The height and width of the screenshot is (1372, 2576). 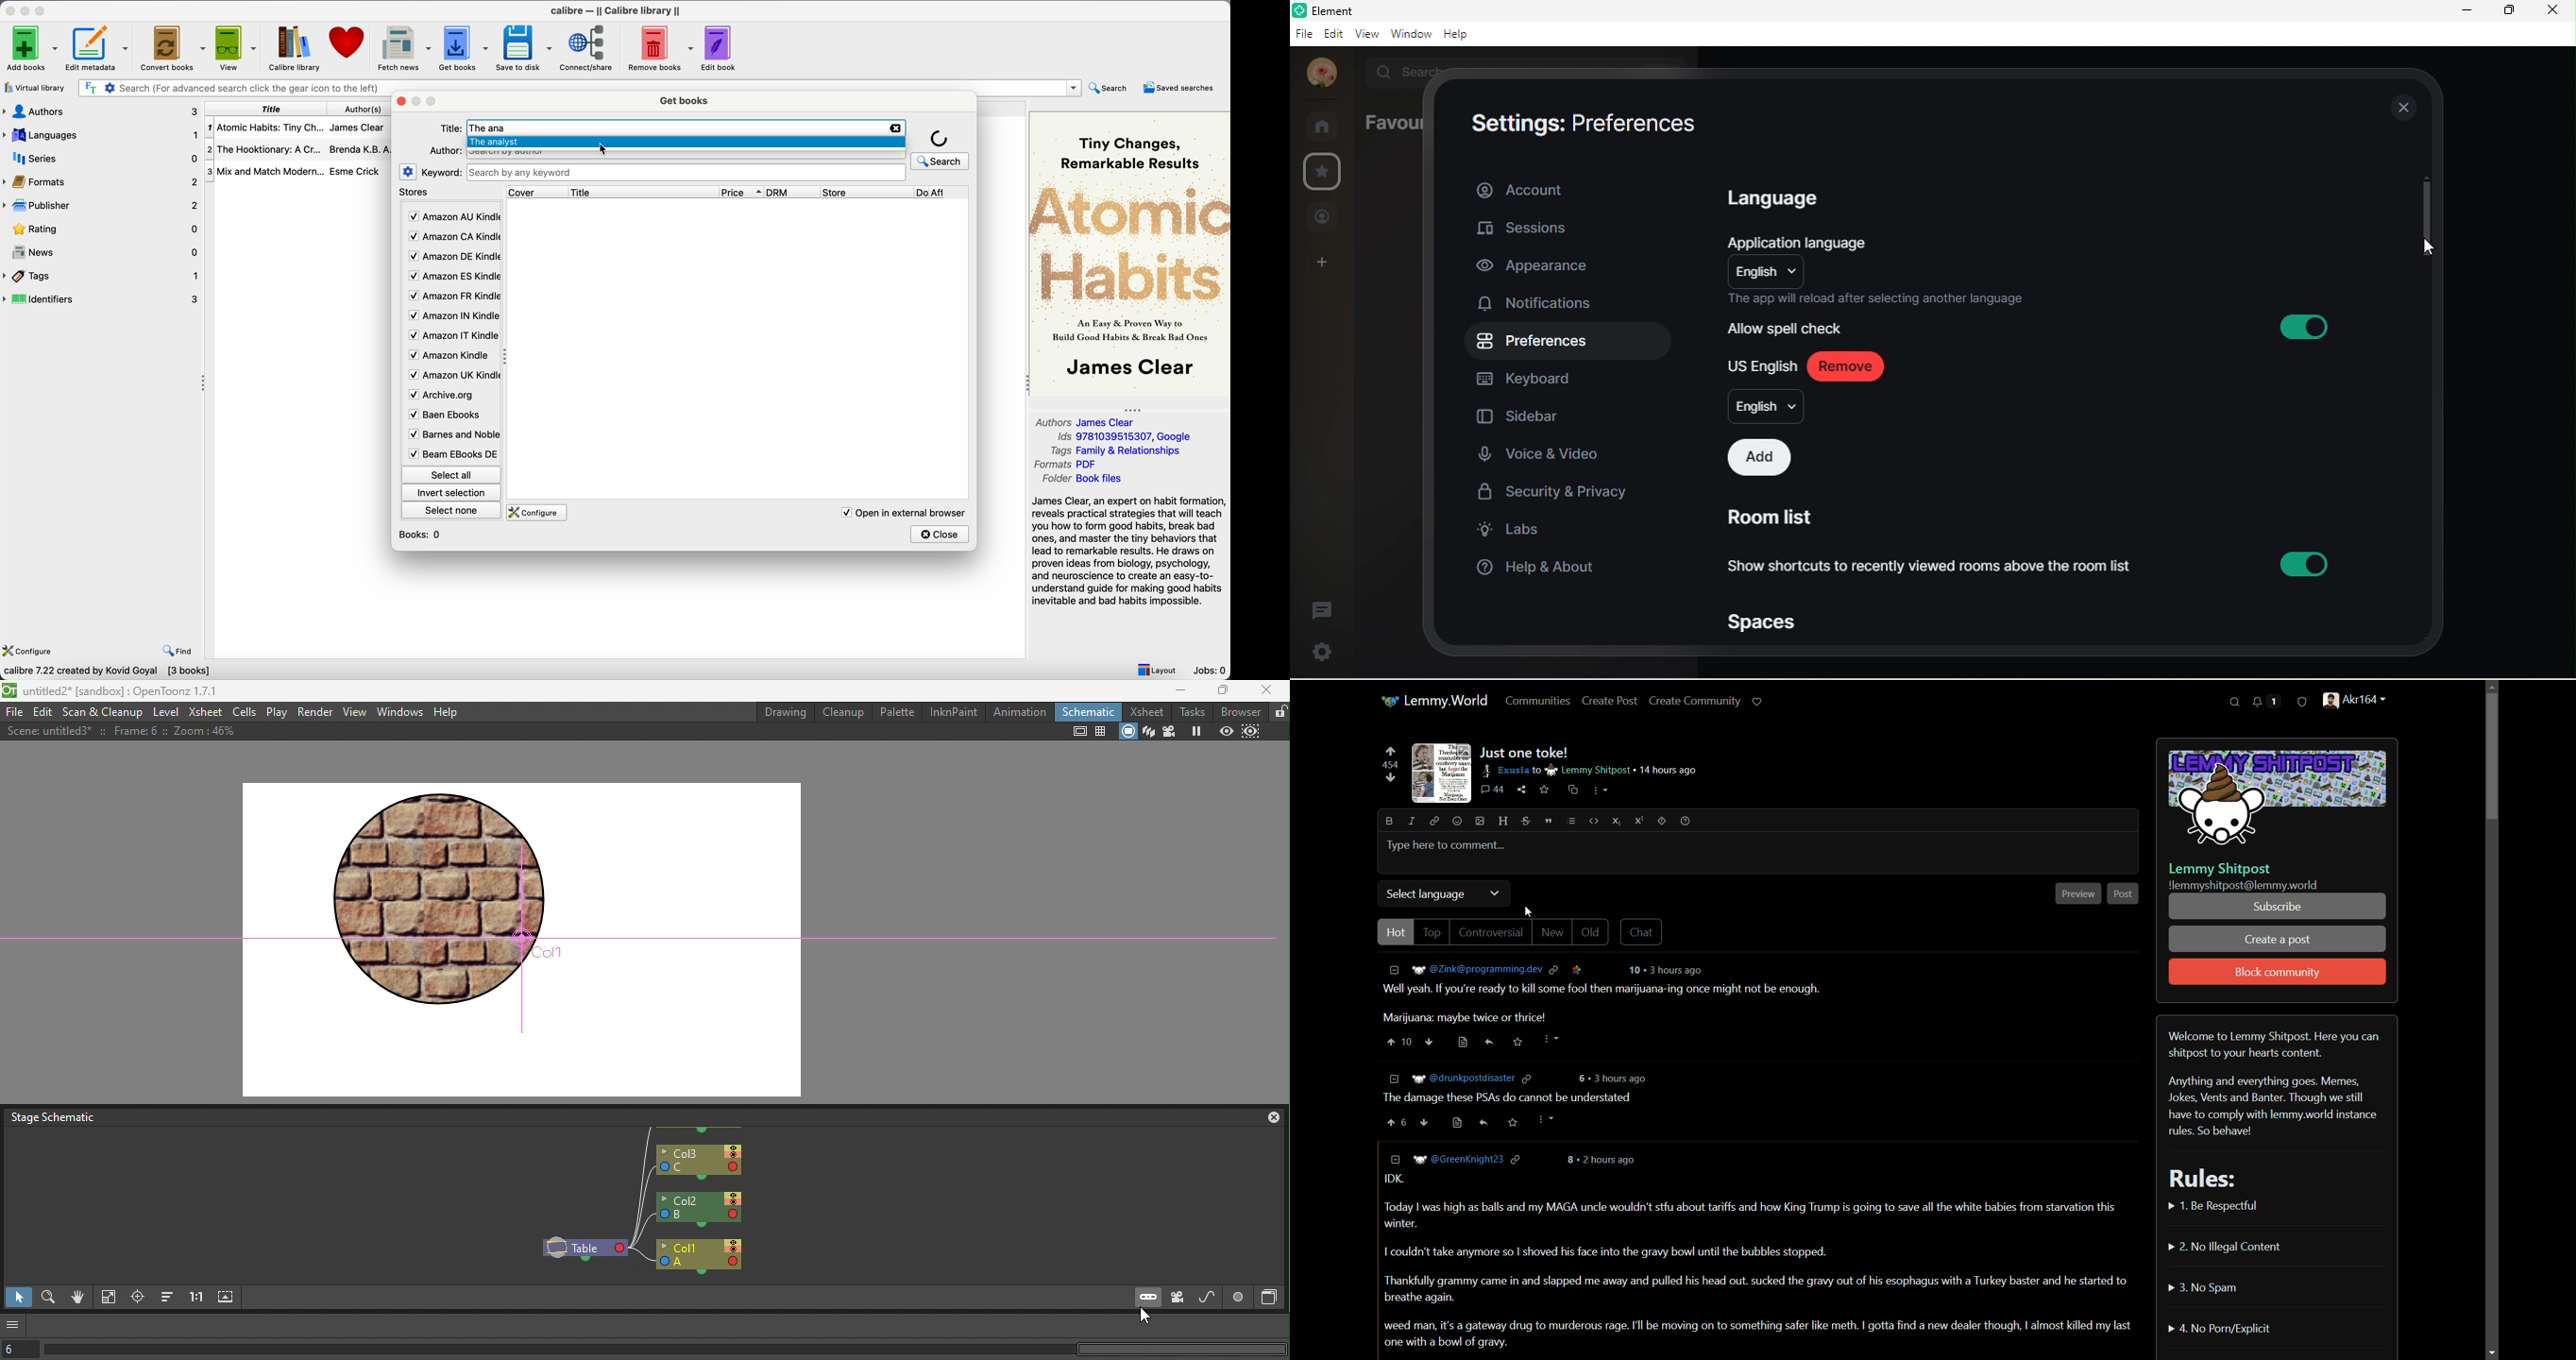 What do you see at coordinates (1394, 1079) in the screenshot?
I see `Less information` at bounding box center [1394, 1079].